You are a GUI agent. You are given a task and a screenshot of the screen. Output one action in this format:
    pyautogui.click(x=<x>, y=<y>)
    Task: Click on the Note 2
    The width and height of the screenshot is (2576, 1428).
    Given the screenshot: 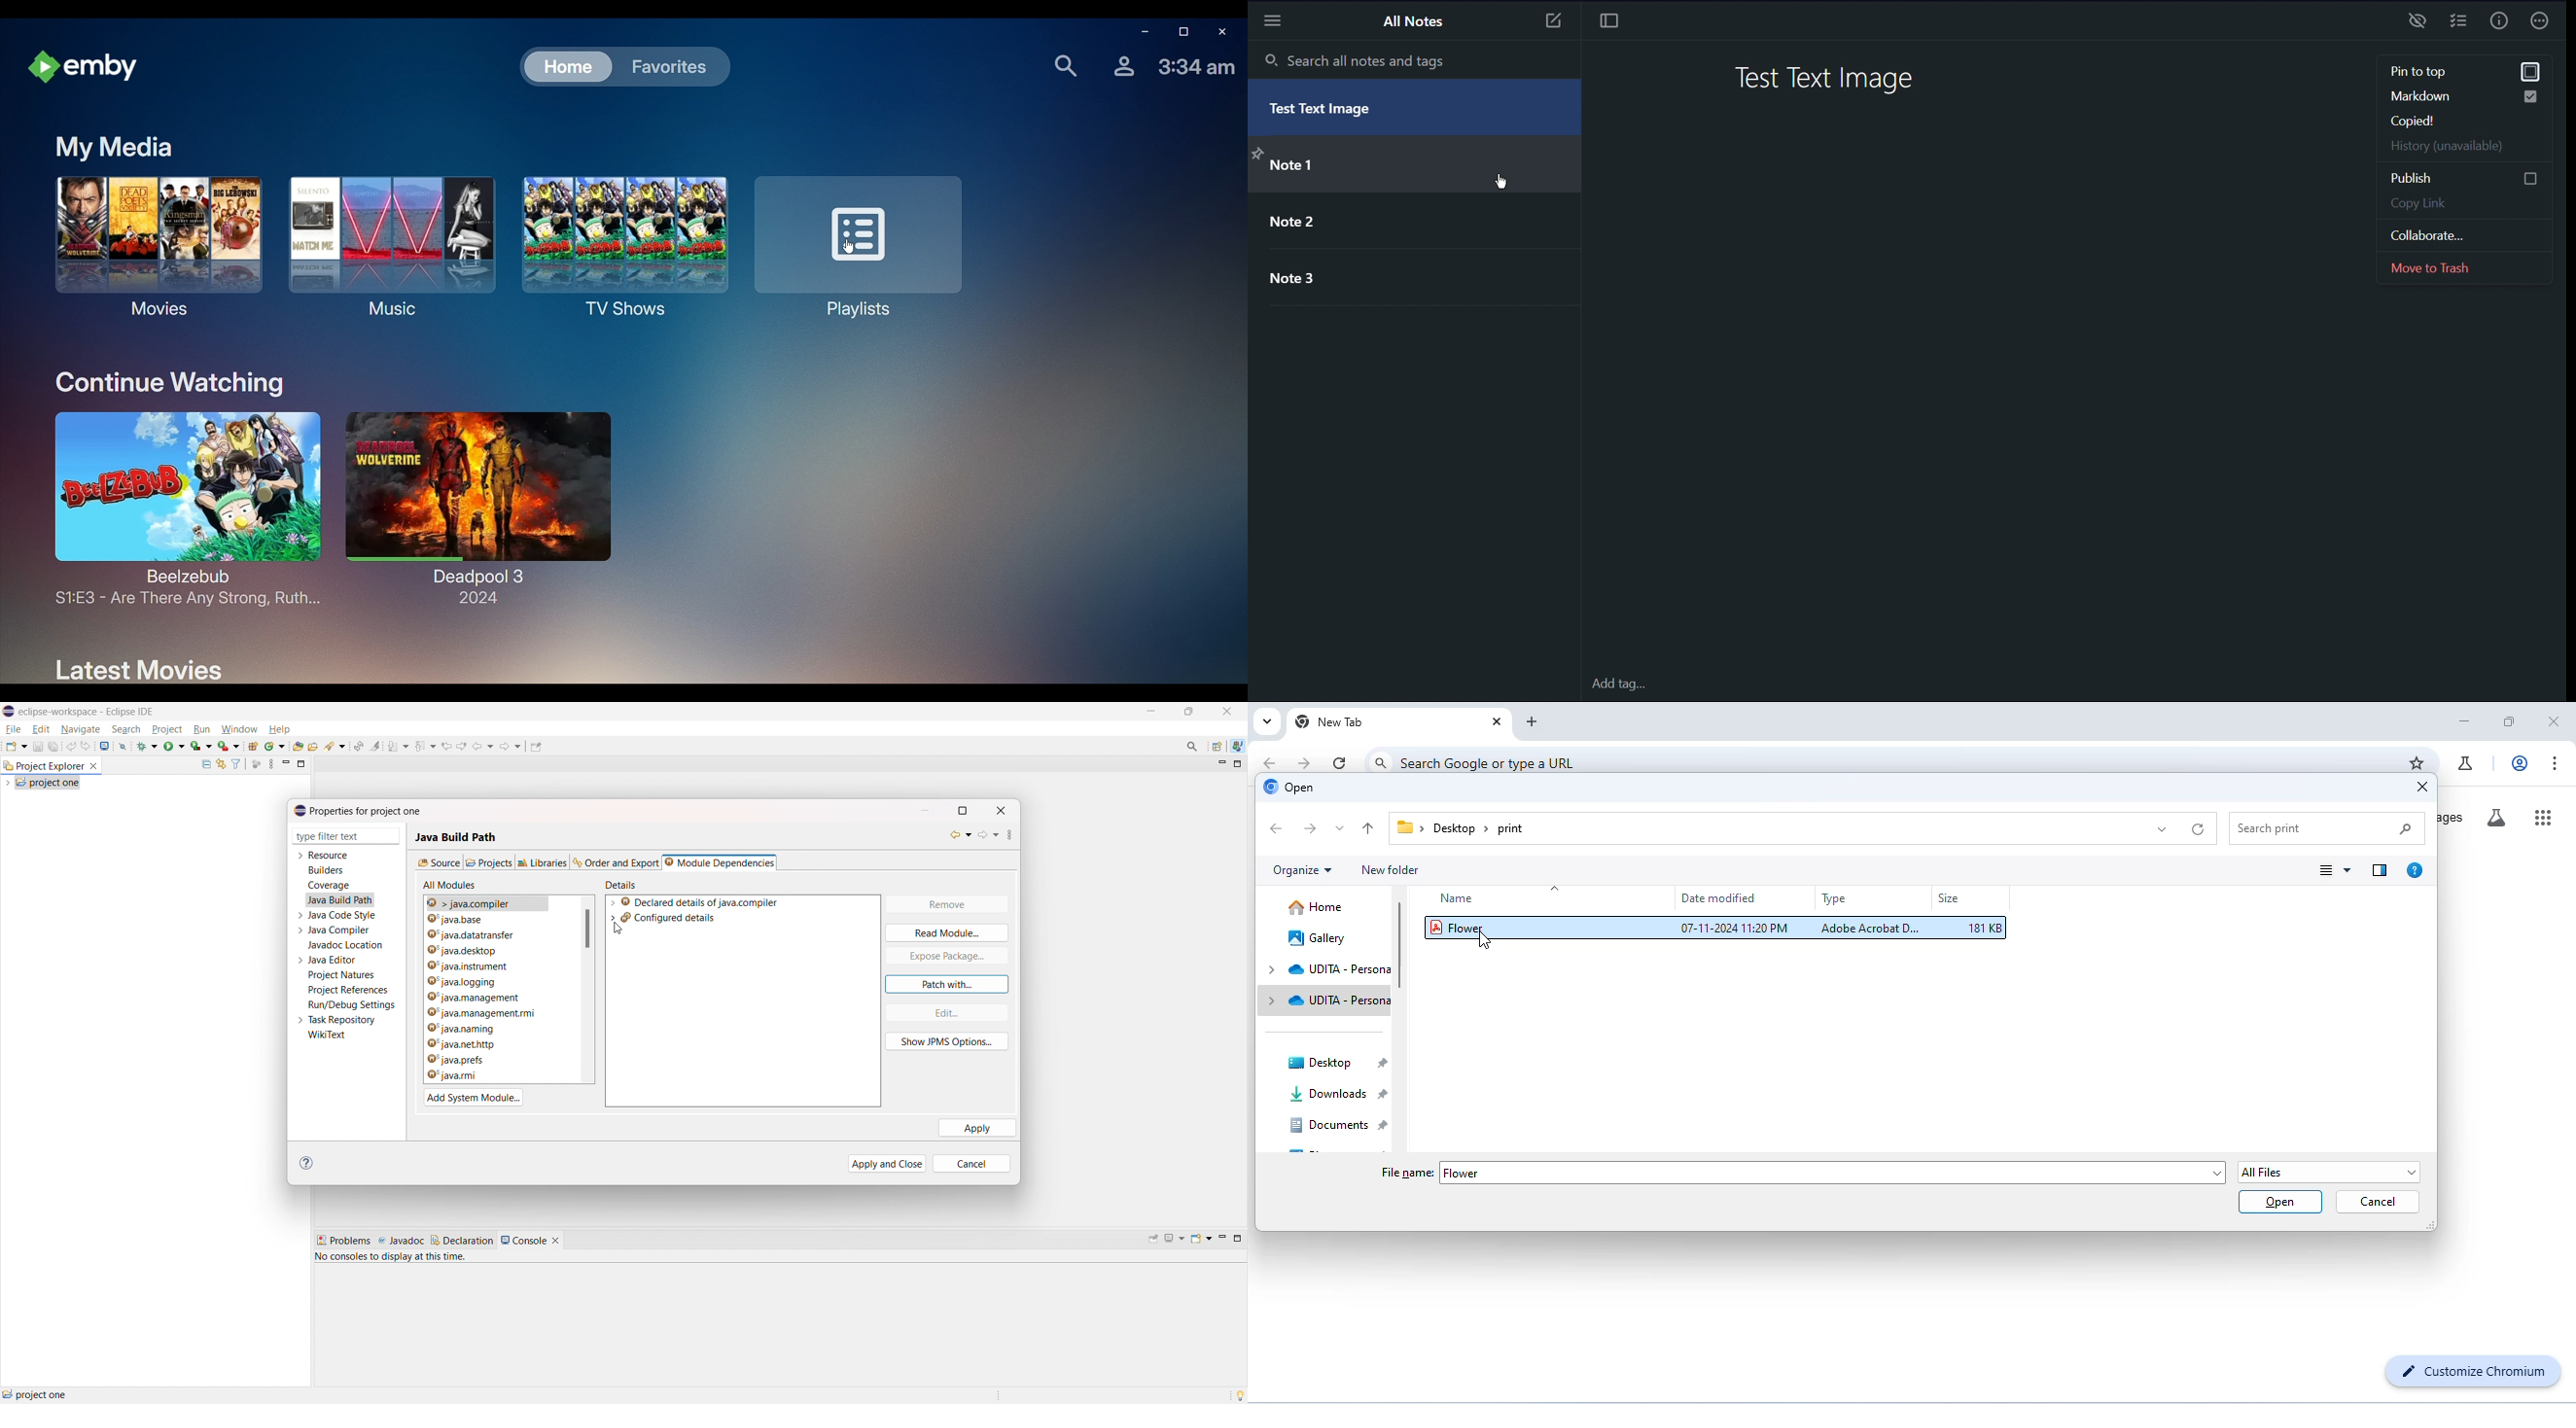 What is the action you would take?
    pyautogui.click(x=1304, y=224)
    